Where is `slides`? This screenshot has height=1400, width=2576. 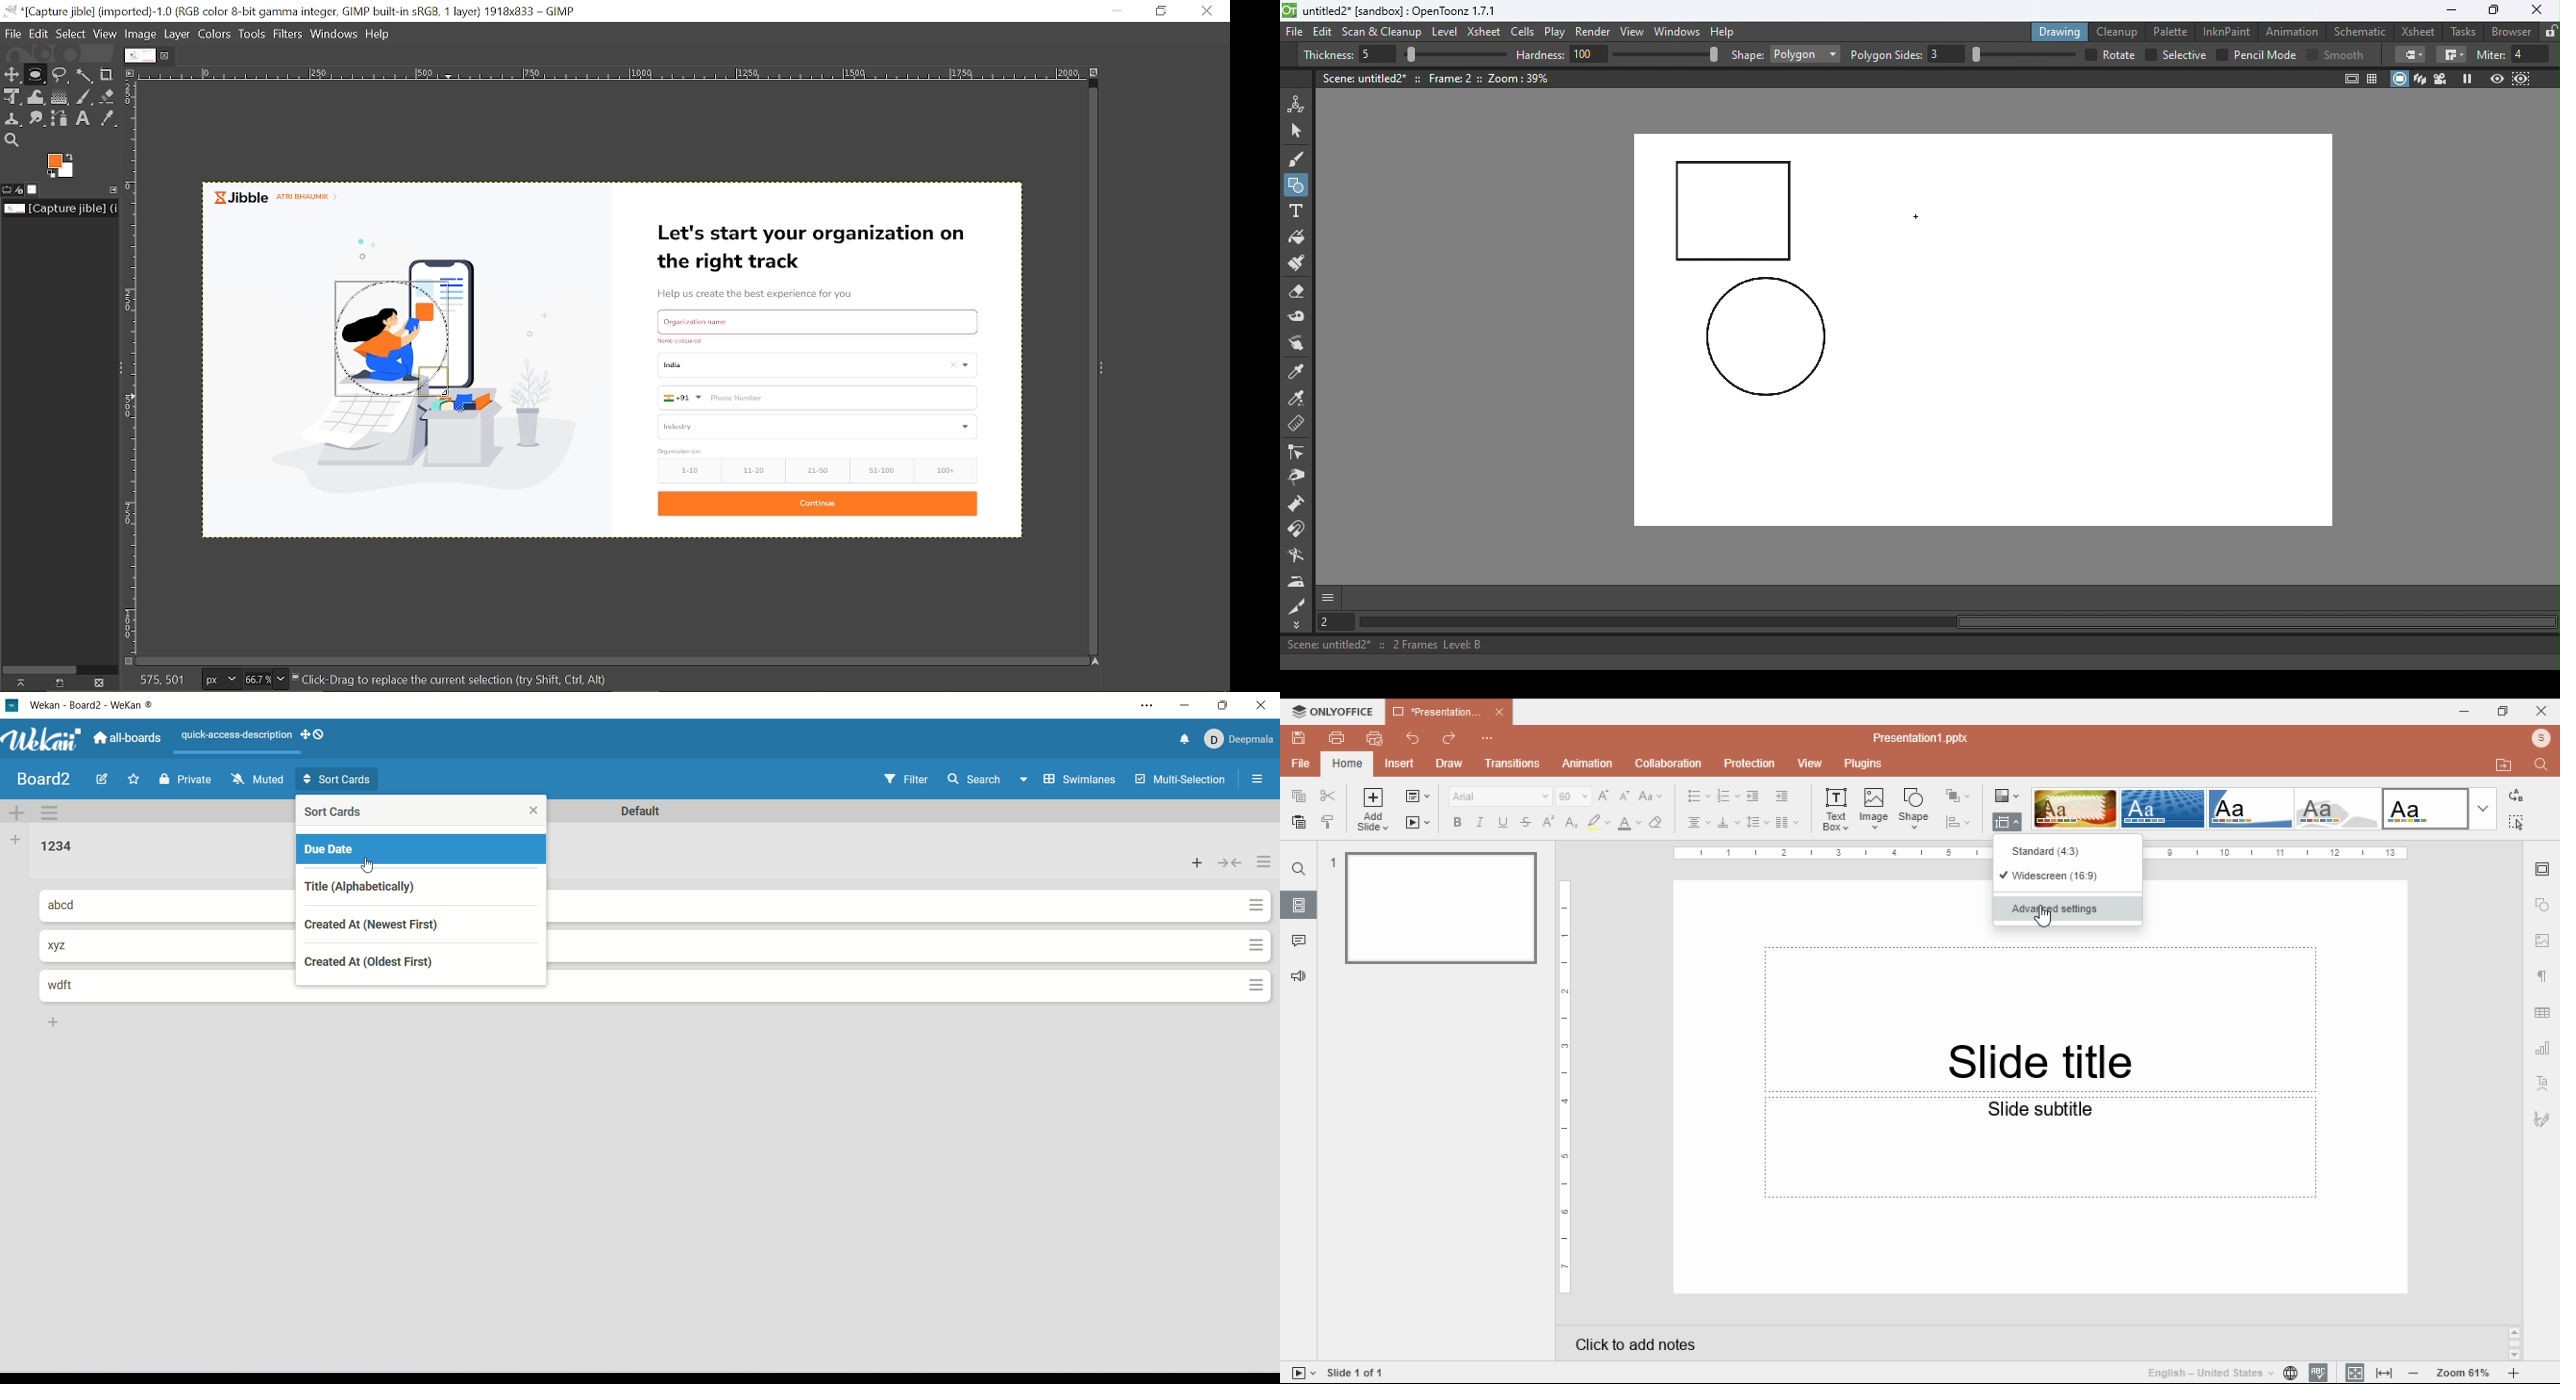
slides is located at coordinates (1299, 904).